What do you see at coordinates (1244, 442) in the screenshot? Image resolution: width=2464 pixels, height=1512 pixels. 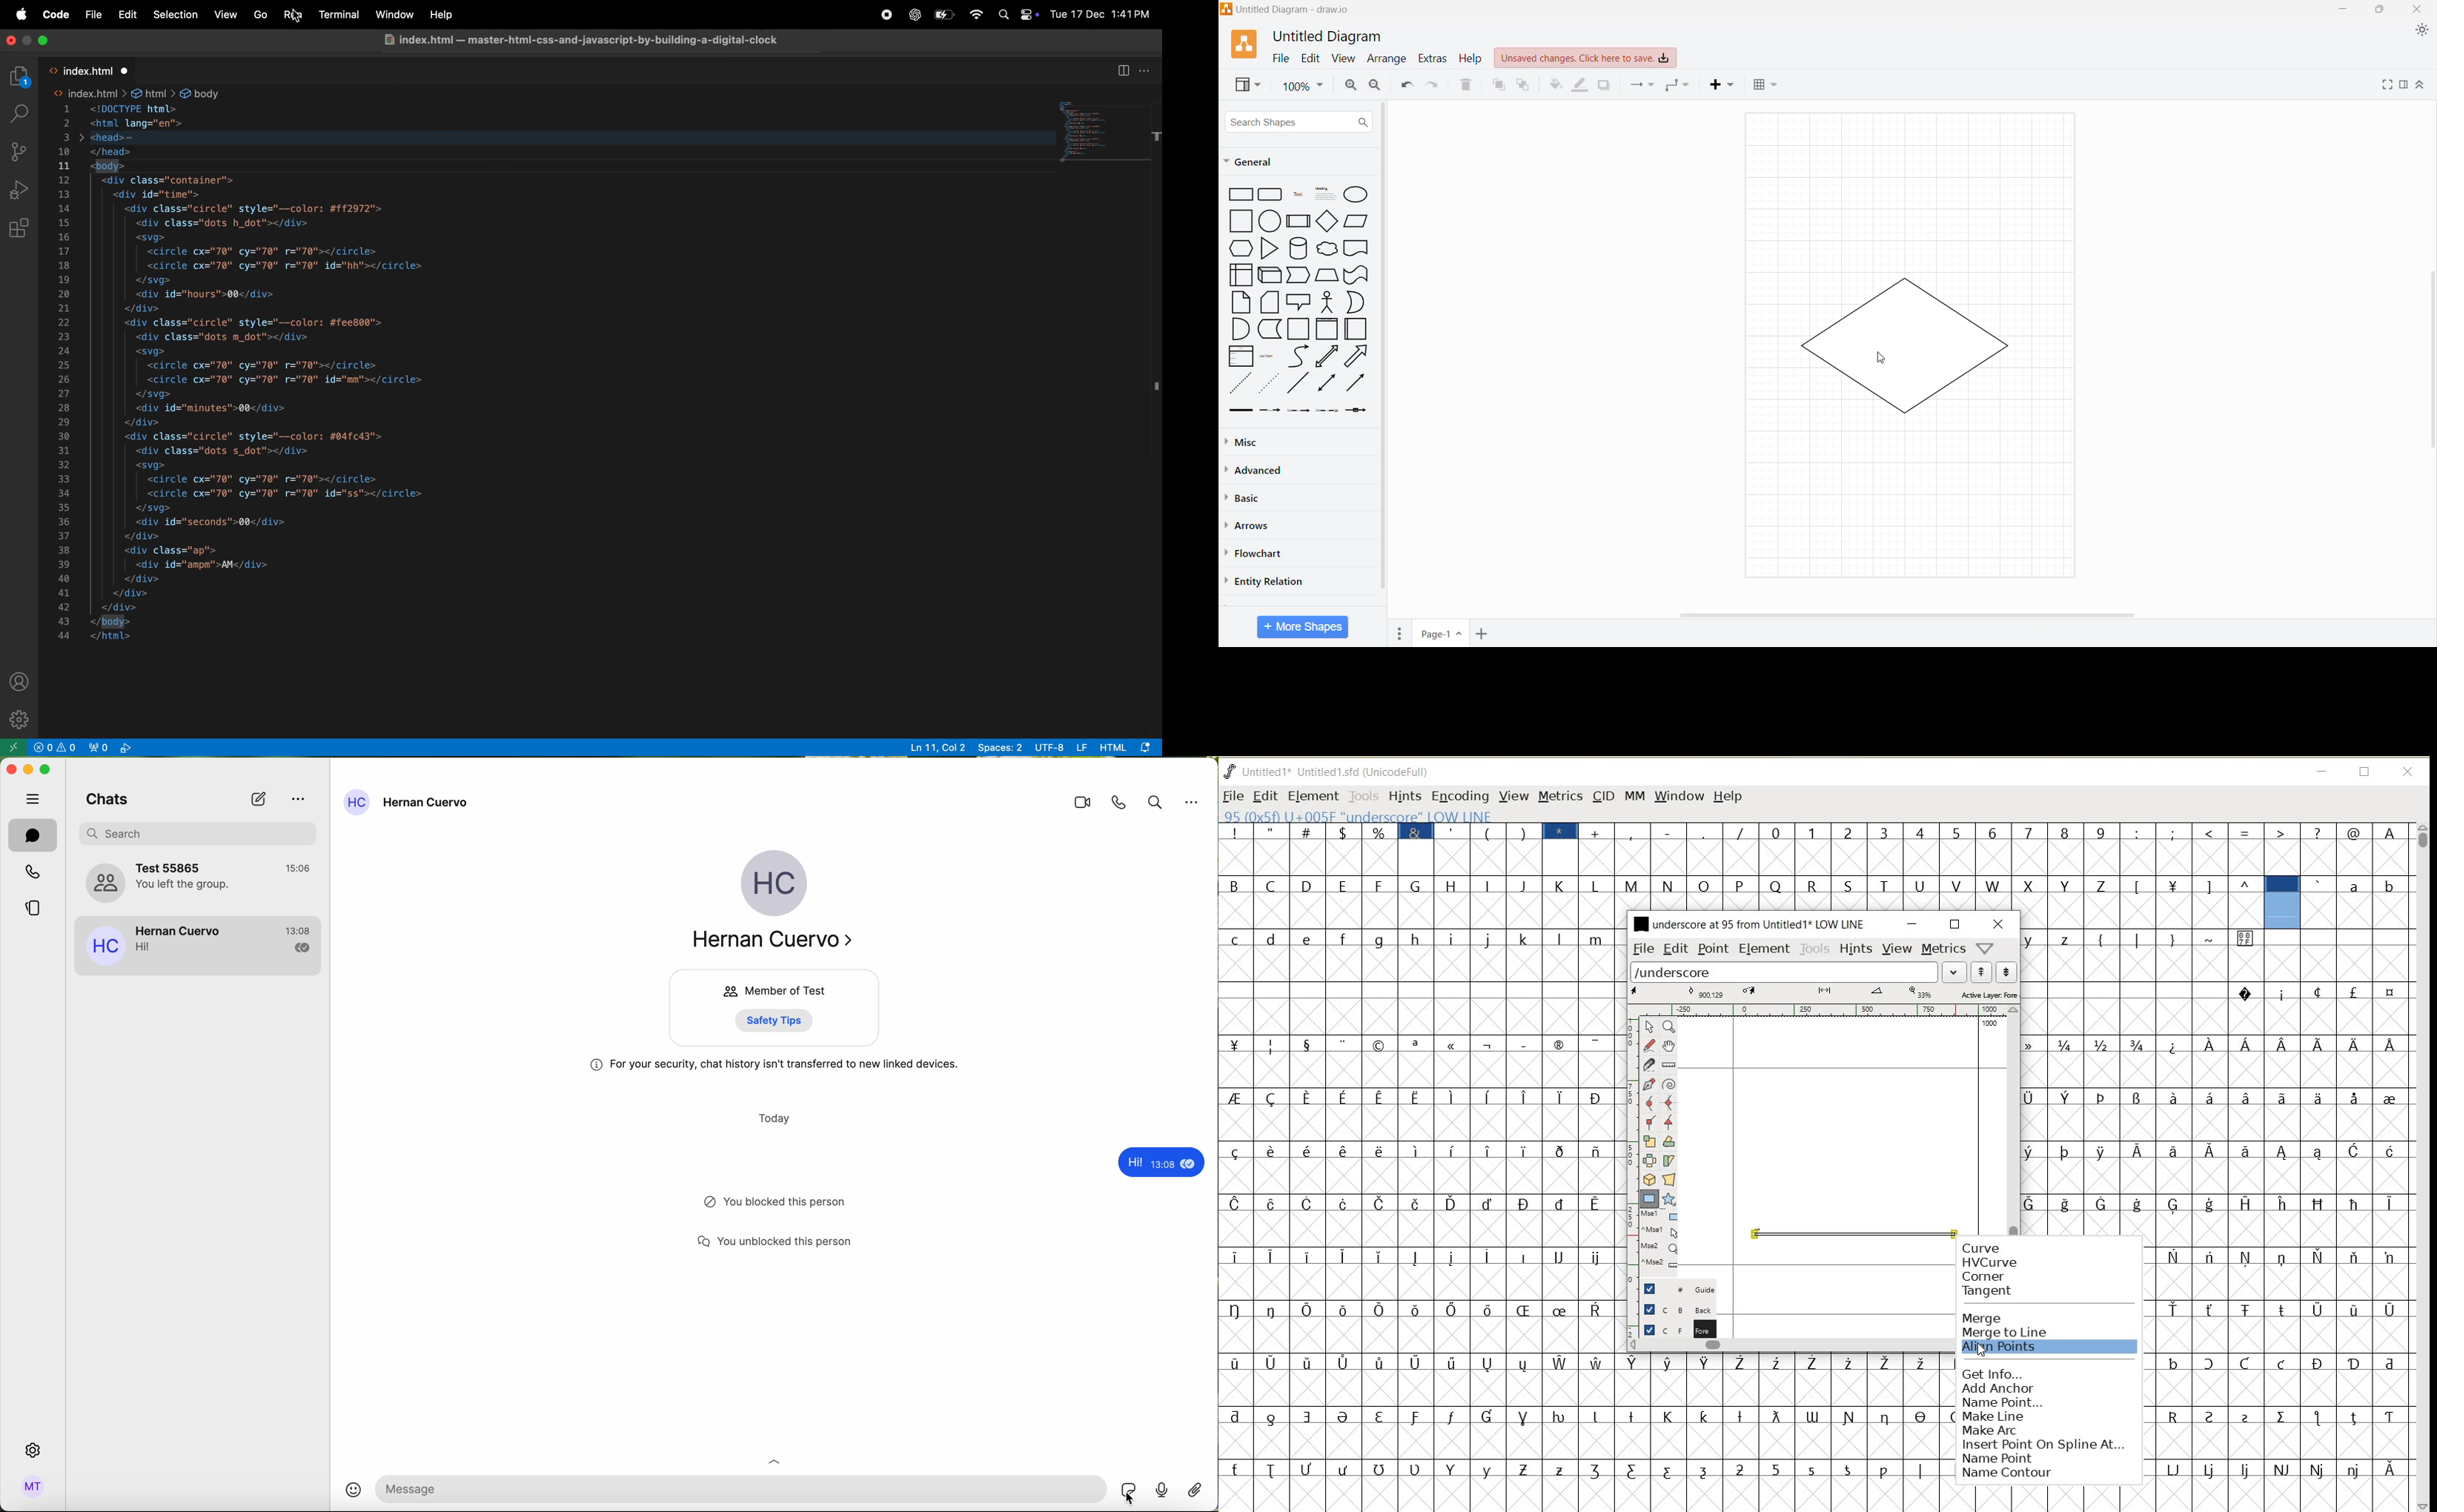 I see `Misc` at bounding box center [1244, 442].